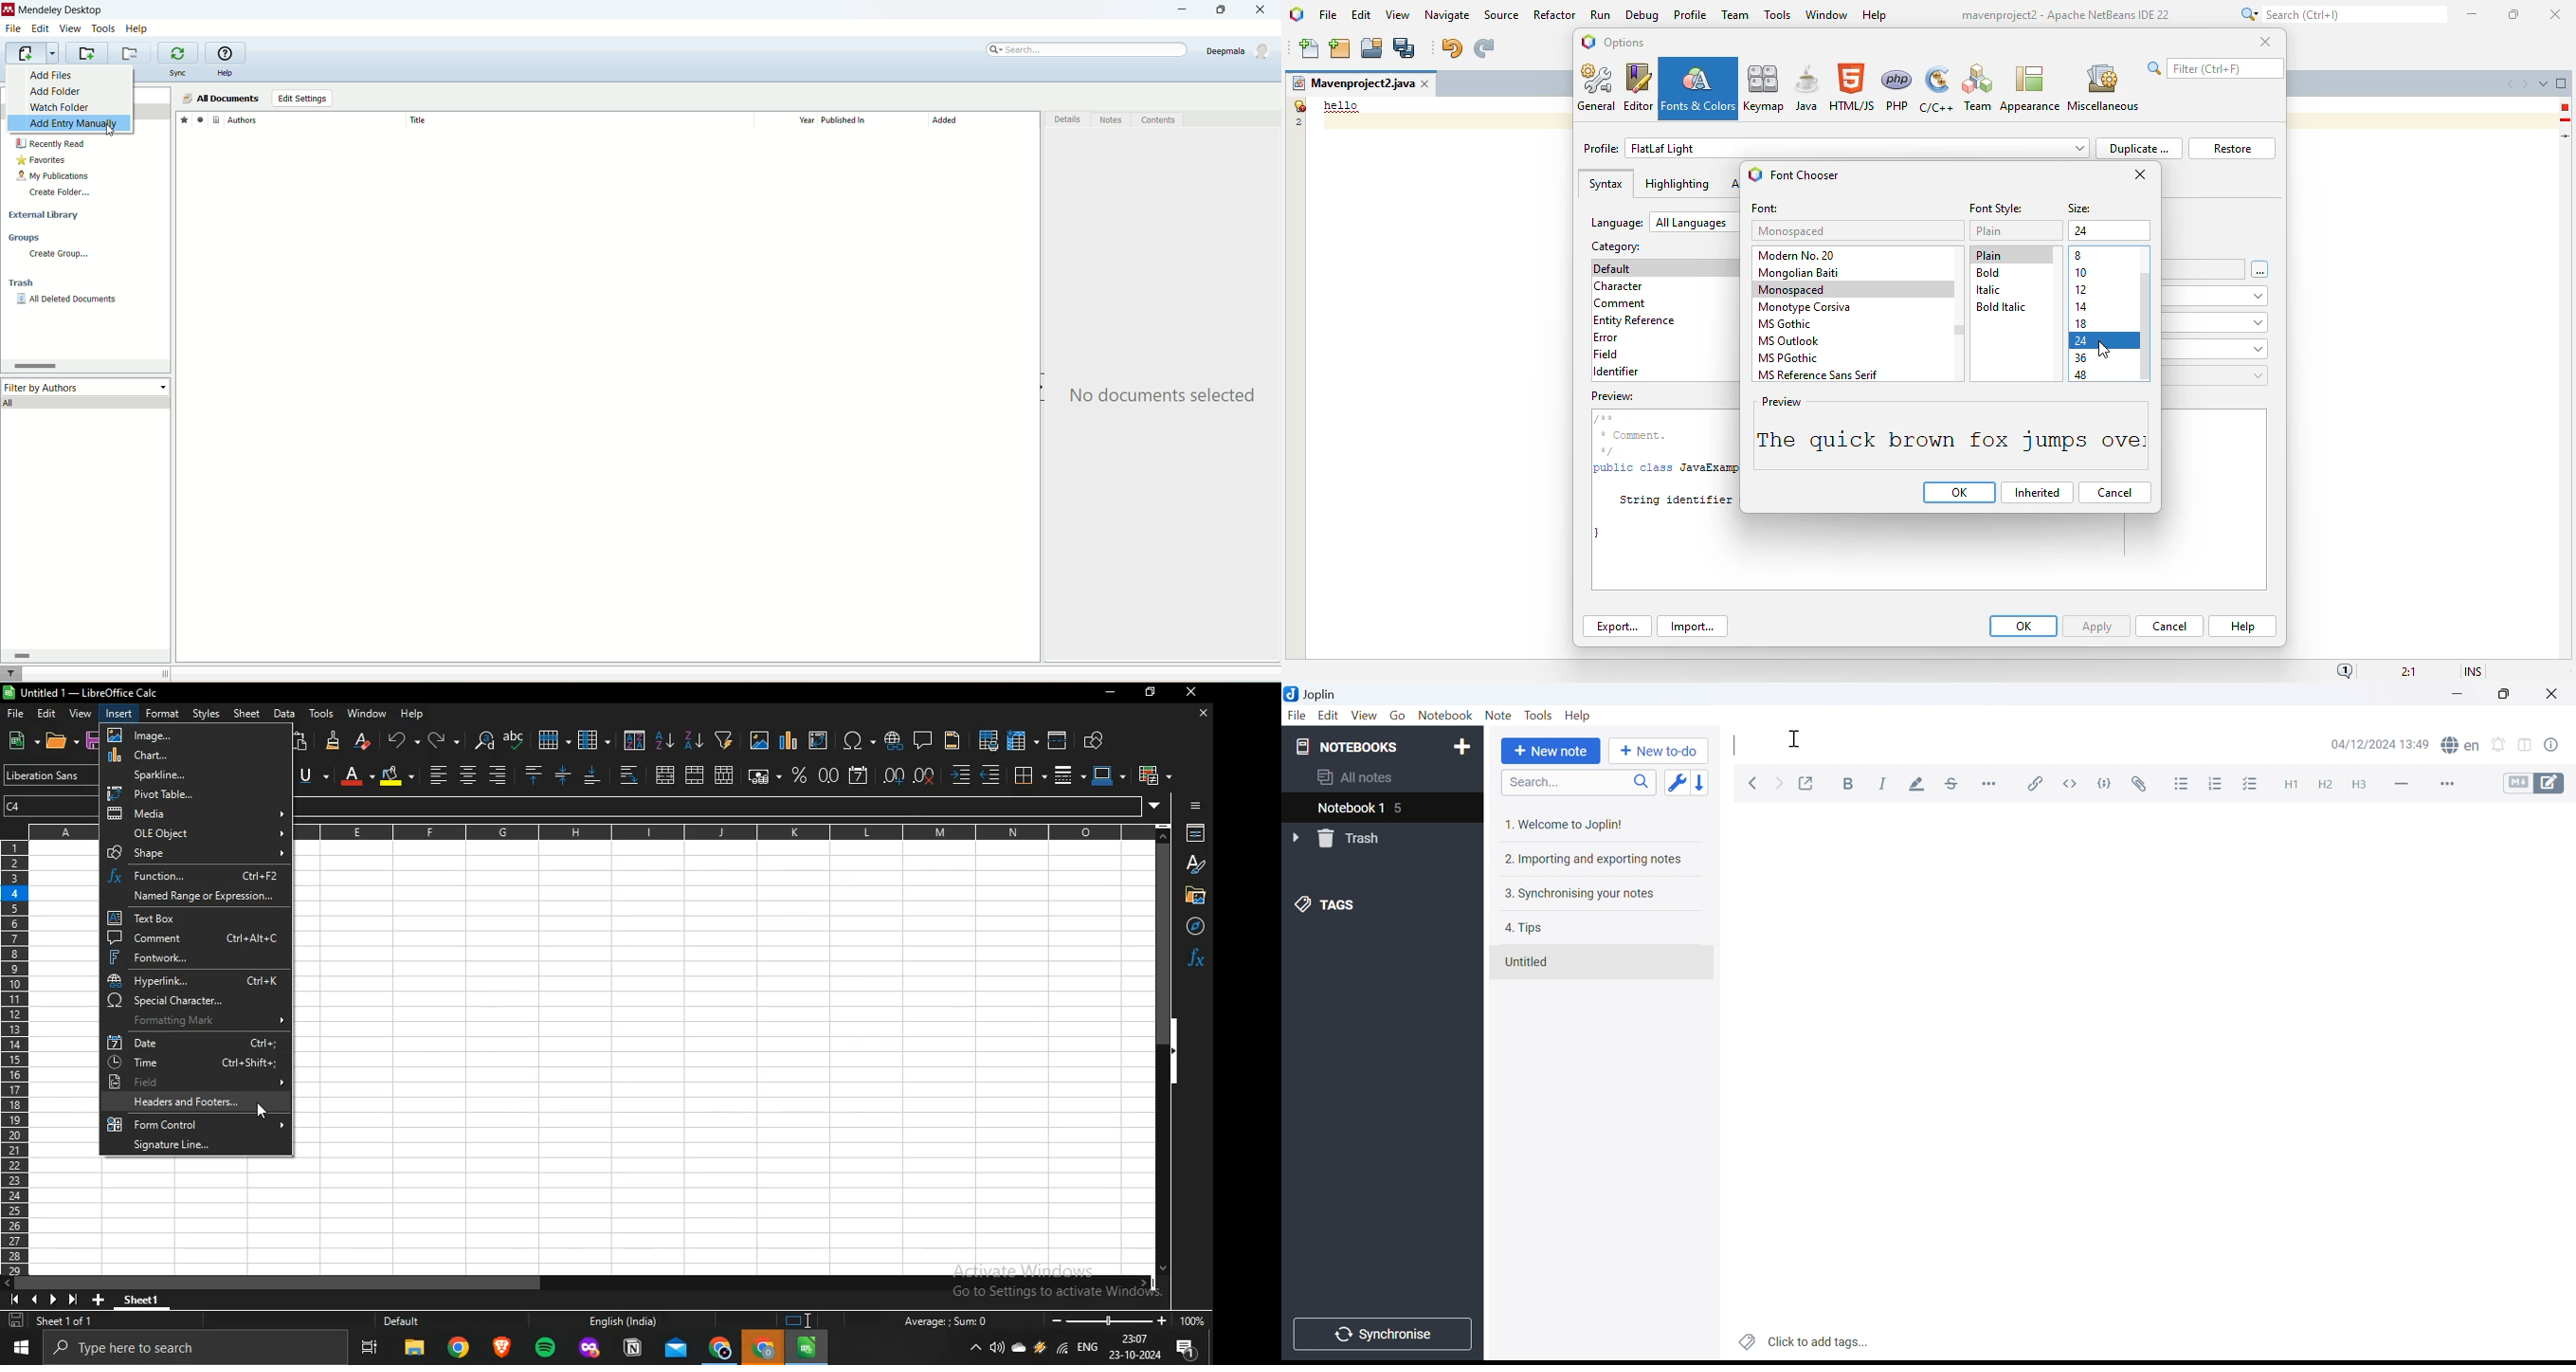  Describe the element at coordinates (1662, 751) in the screenshot. I see `New to-do` at that location.